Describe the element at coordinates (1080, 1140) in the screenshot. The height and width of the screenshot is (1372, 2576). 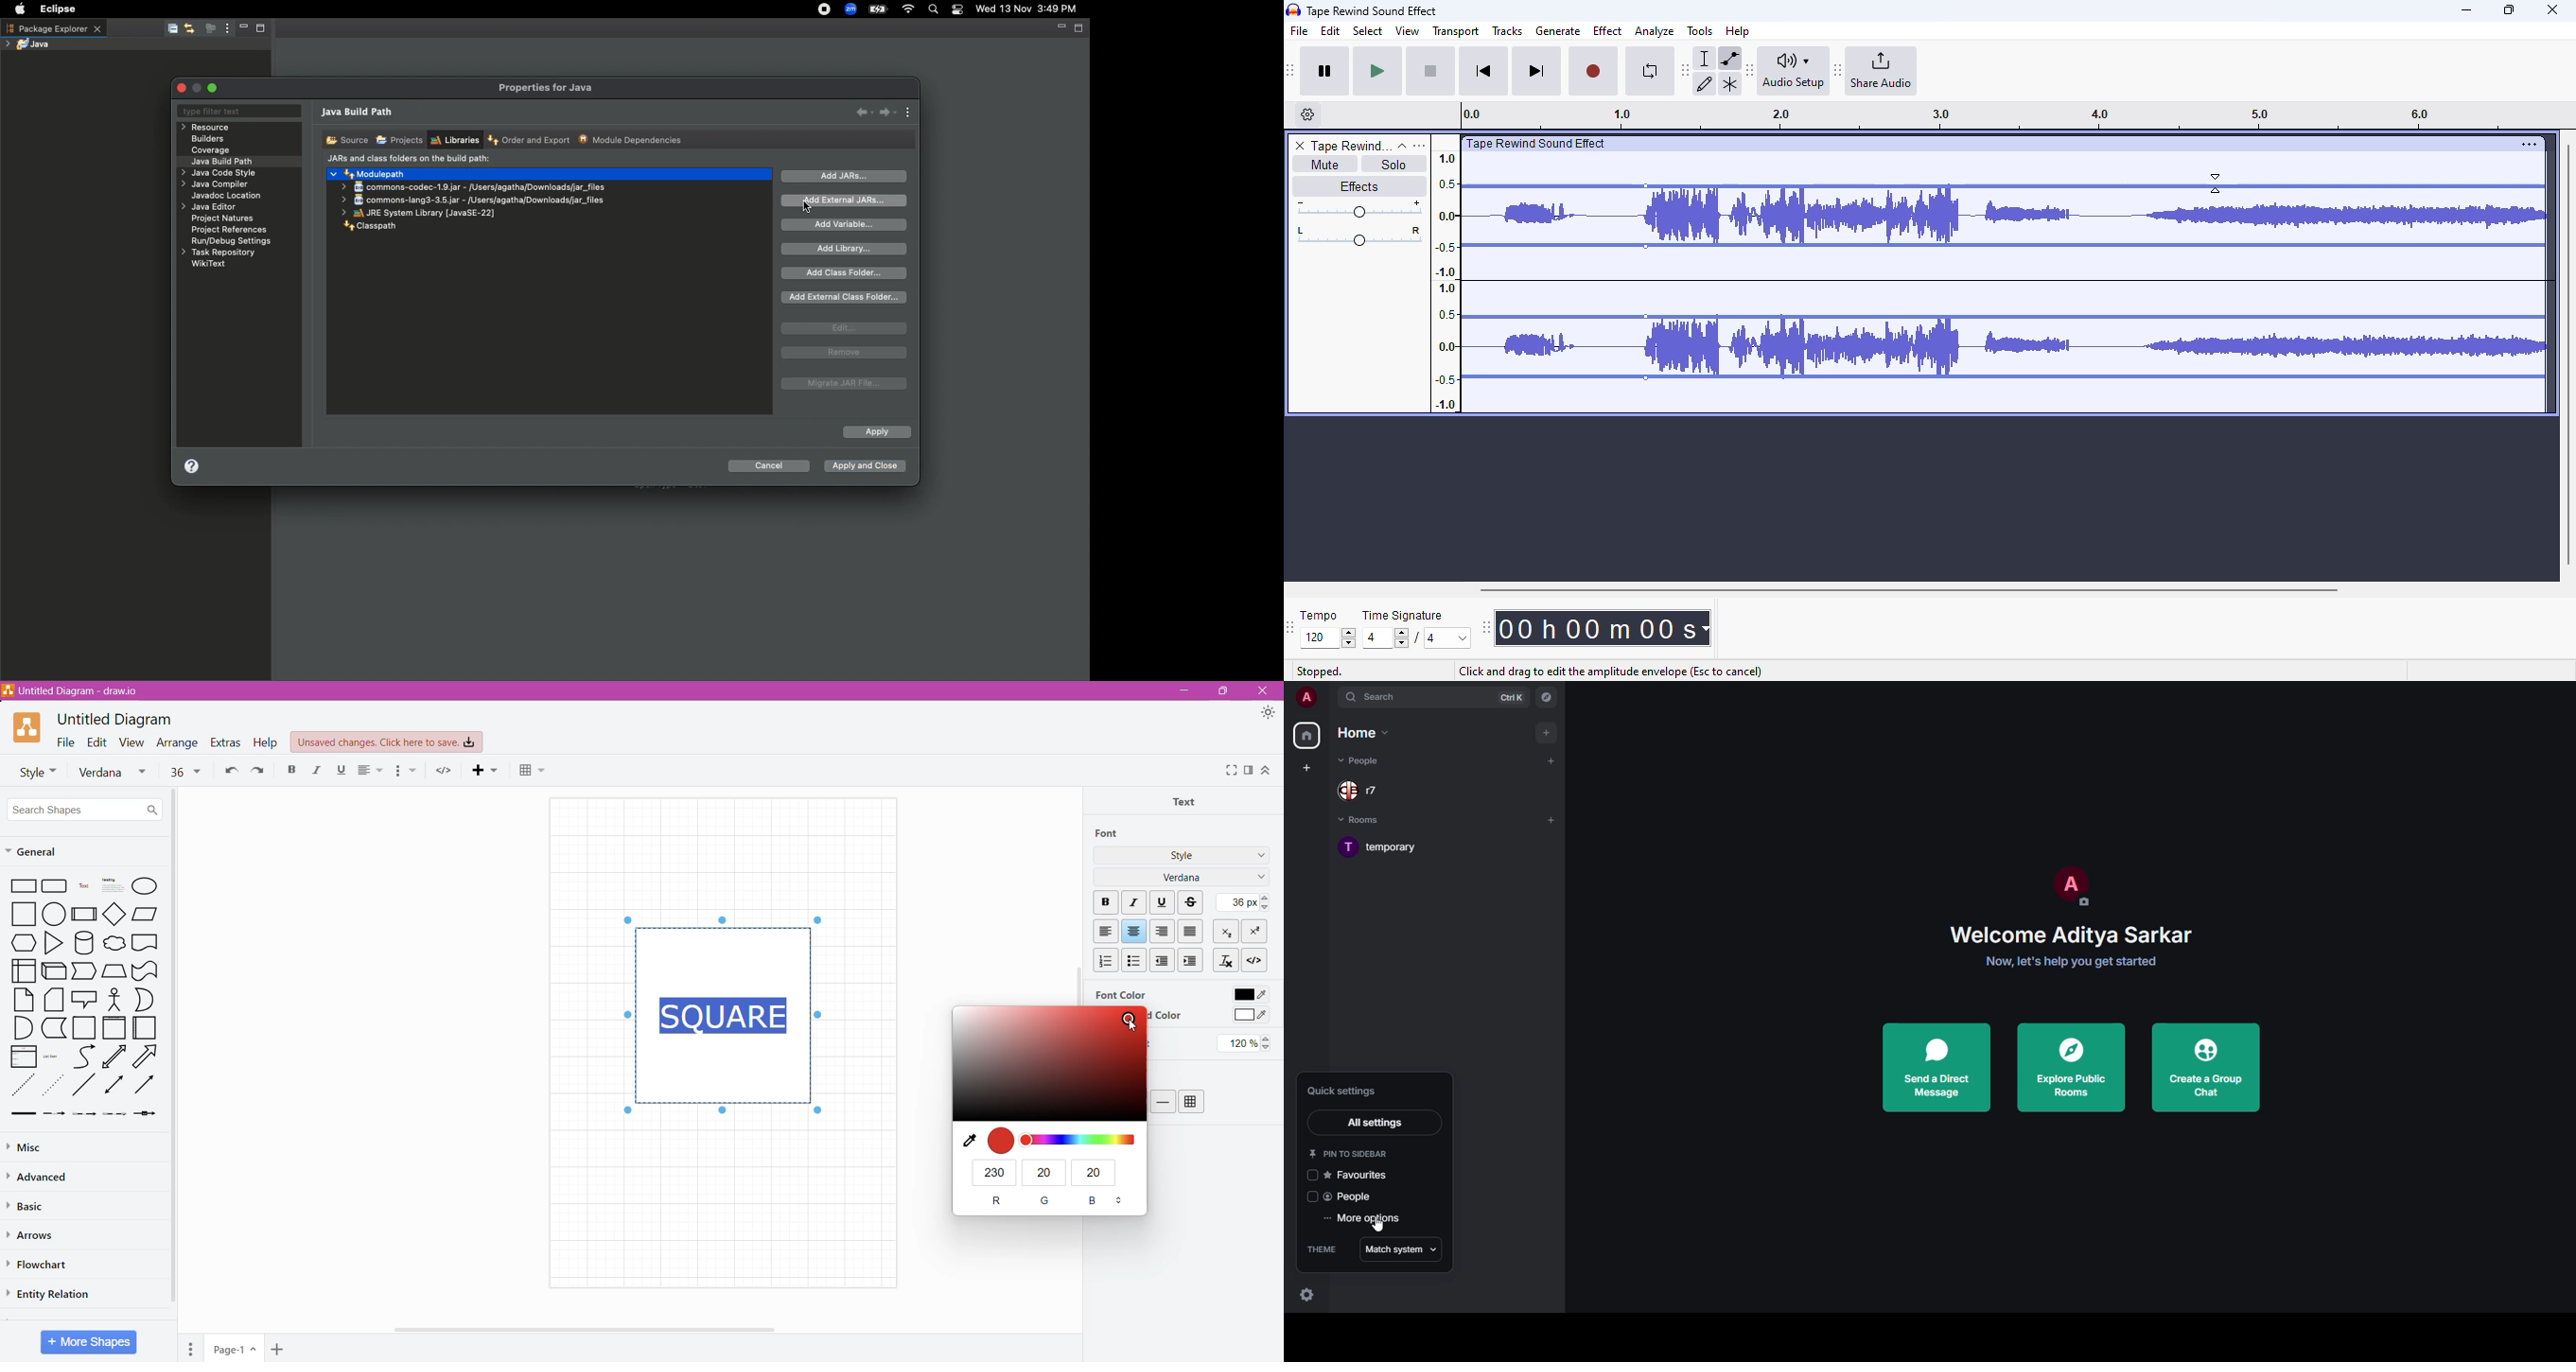
I see `variation scale` at that location.